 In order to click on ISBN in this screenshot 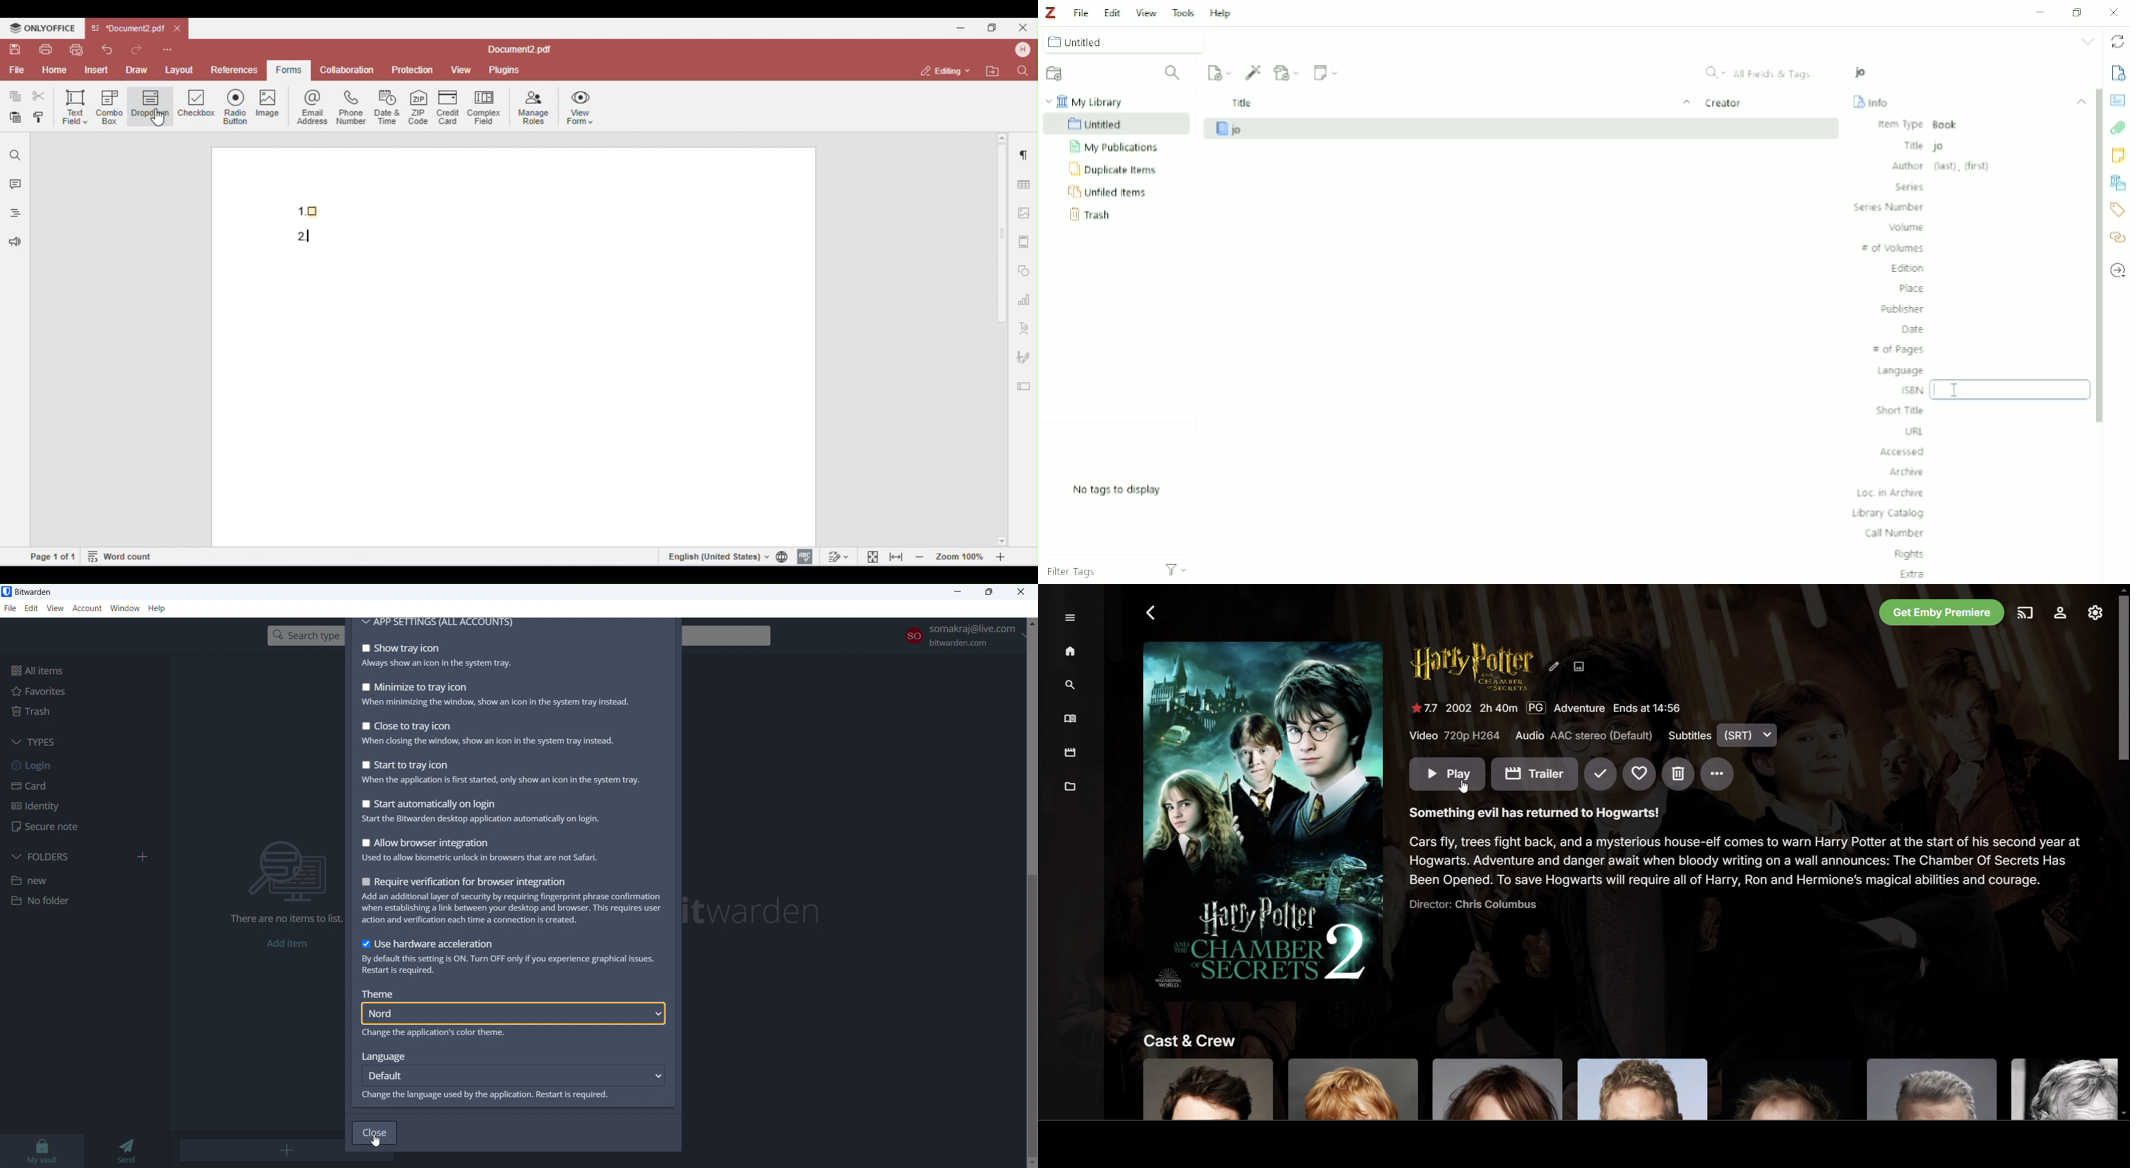, I will do `click(1912, 390)`.